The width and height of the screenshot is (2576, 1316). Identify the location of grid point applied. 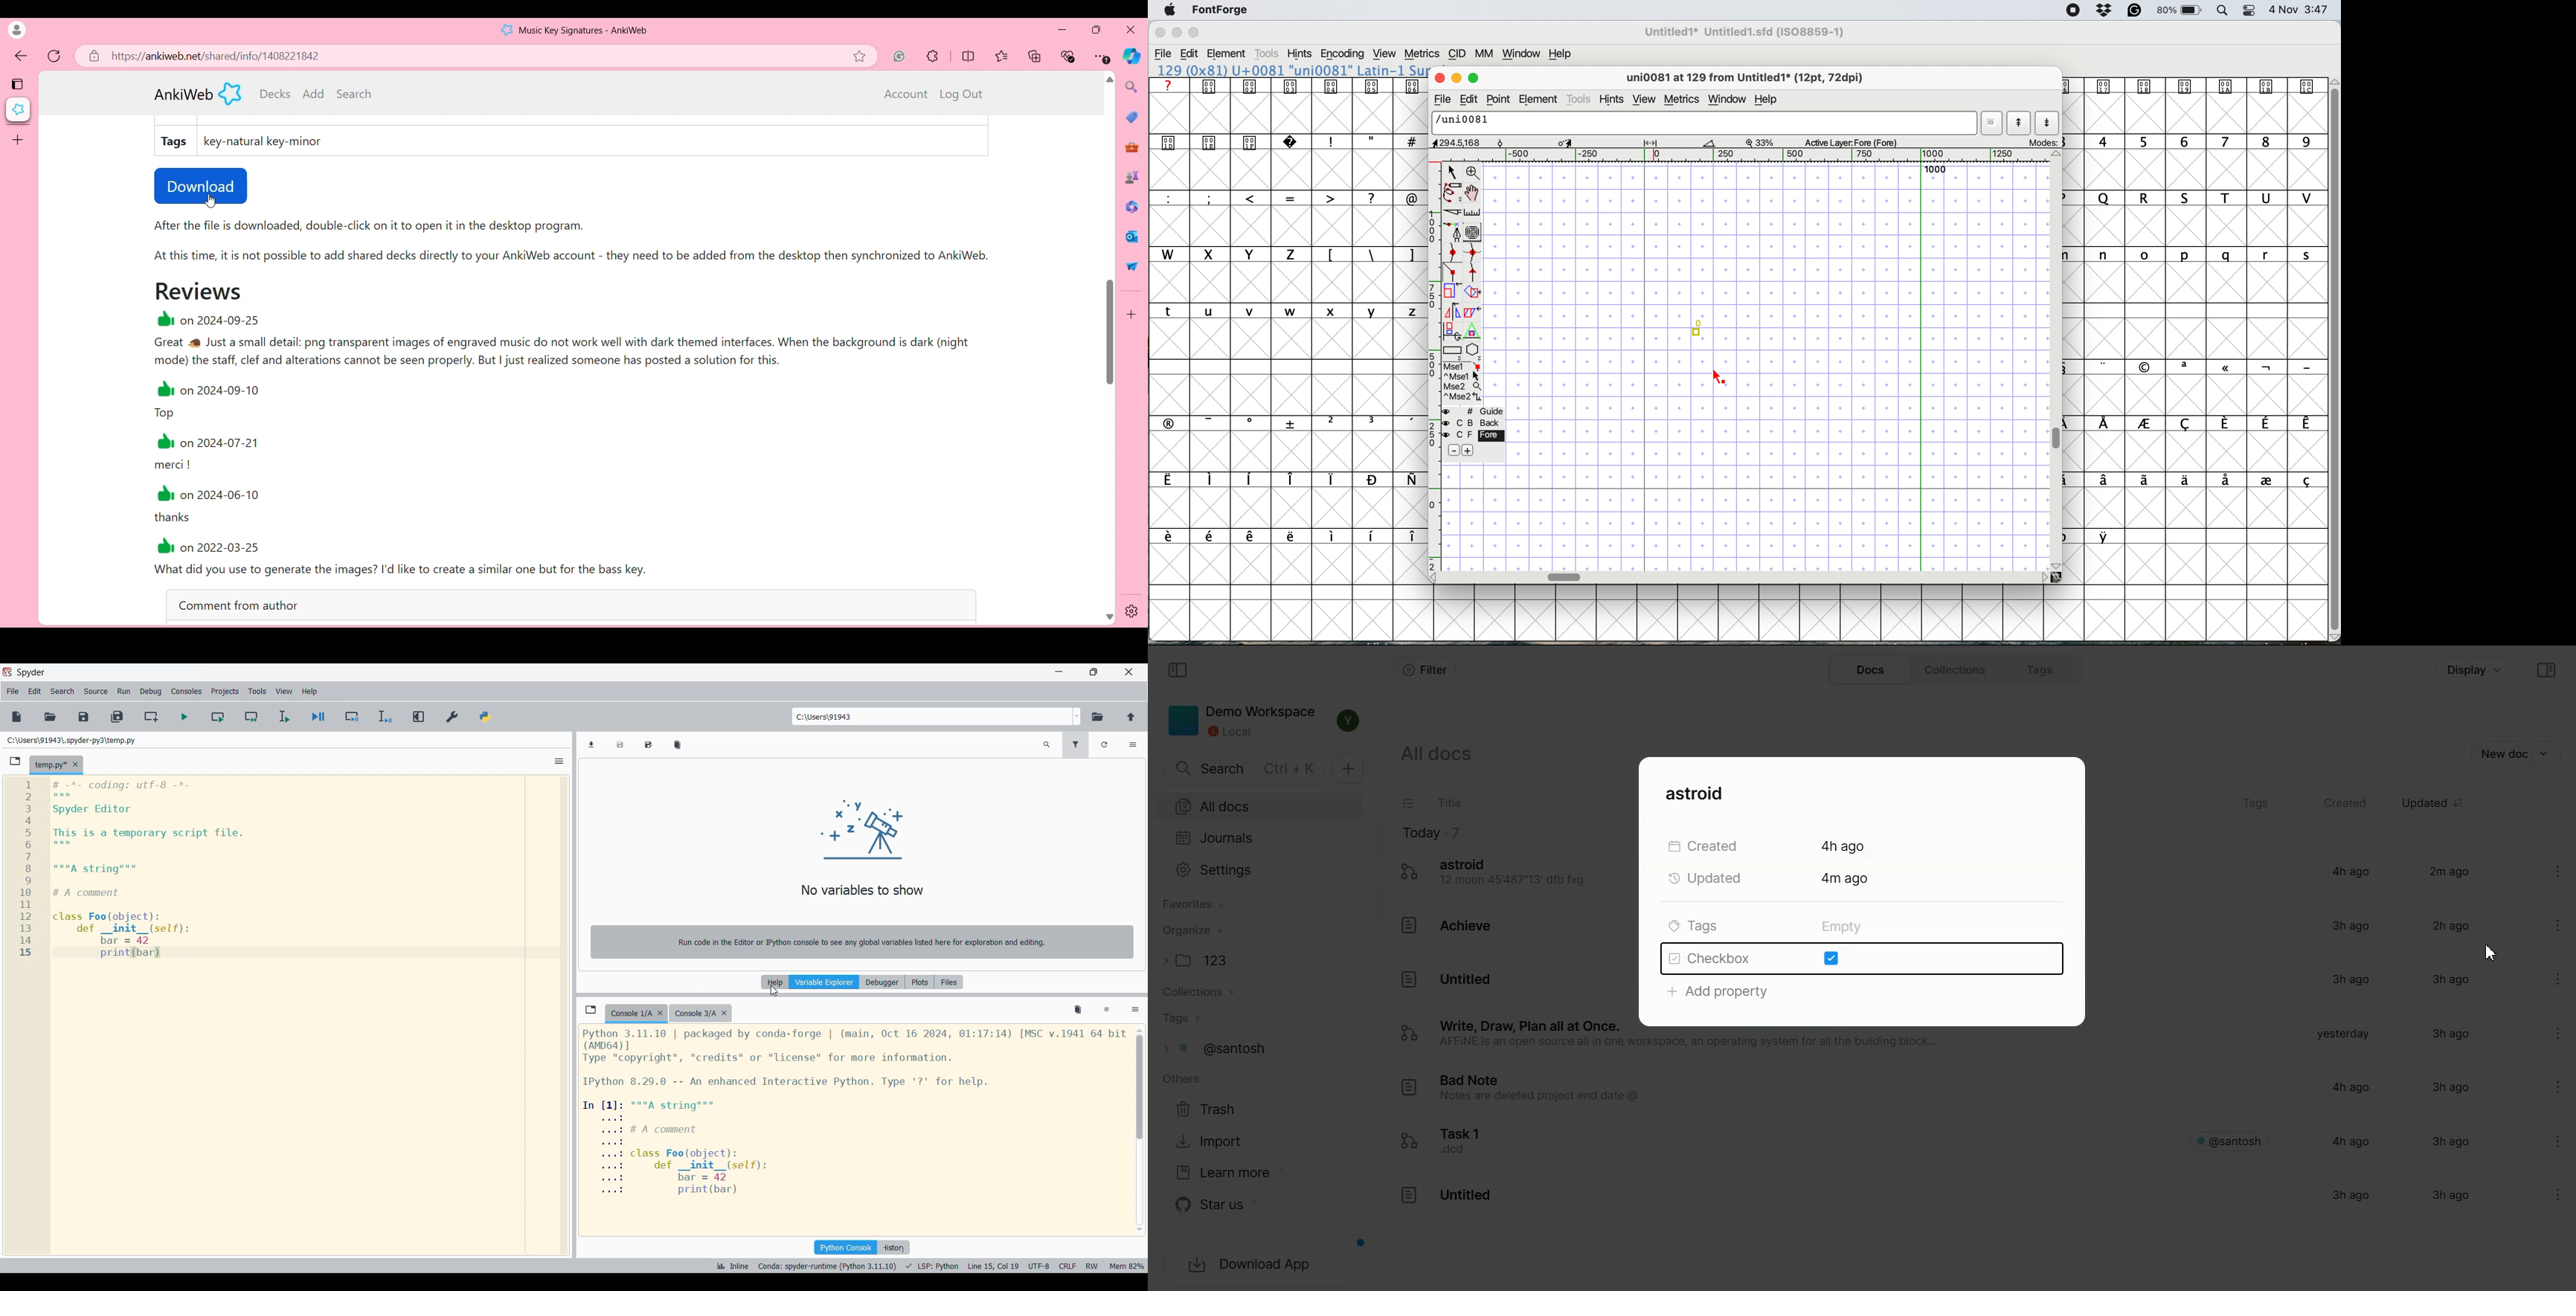
(1766, 365).